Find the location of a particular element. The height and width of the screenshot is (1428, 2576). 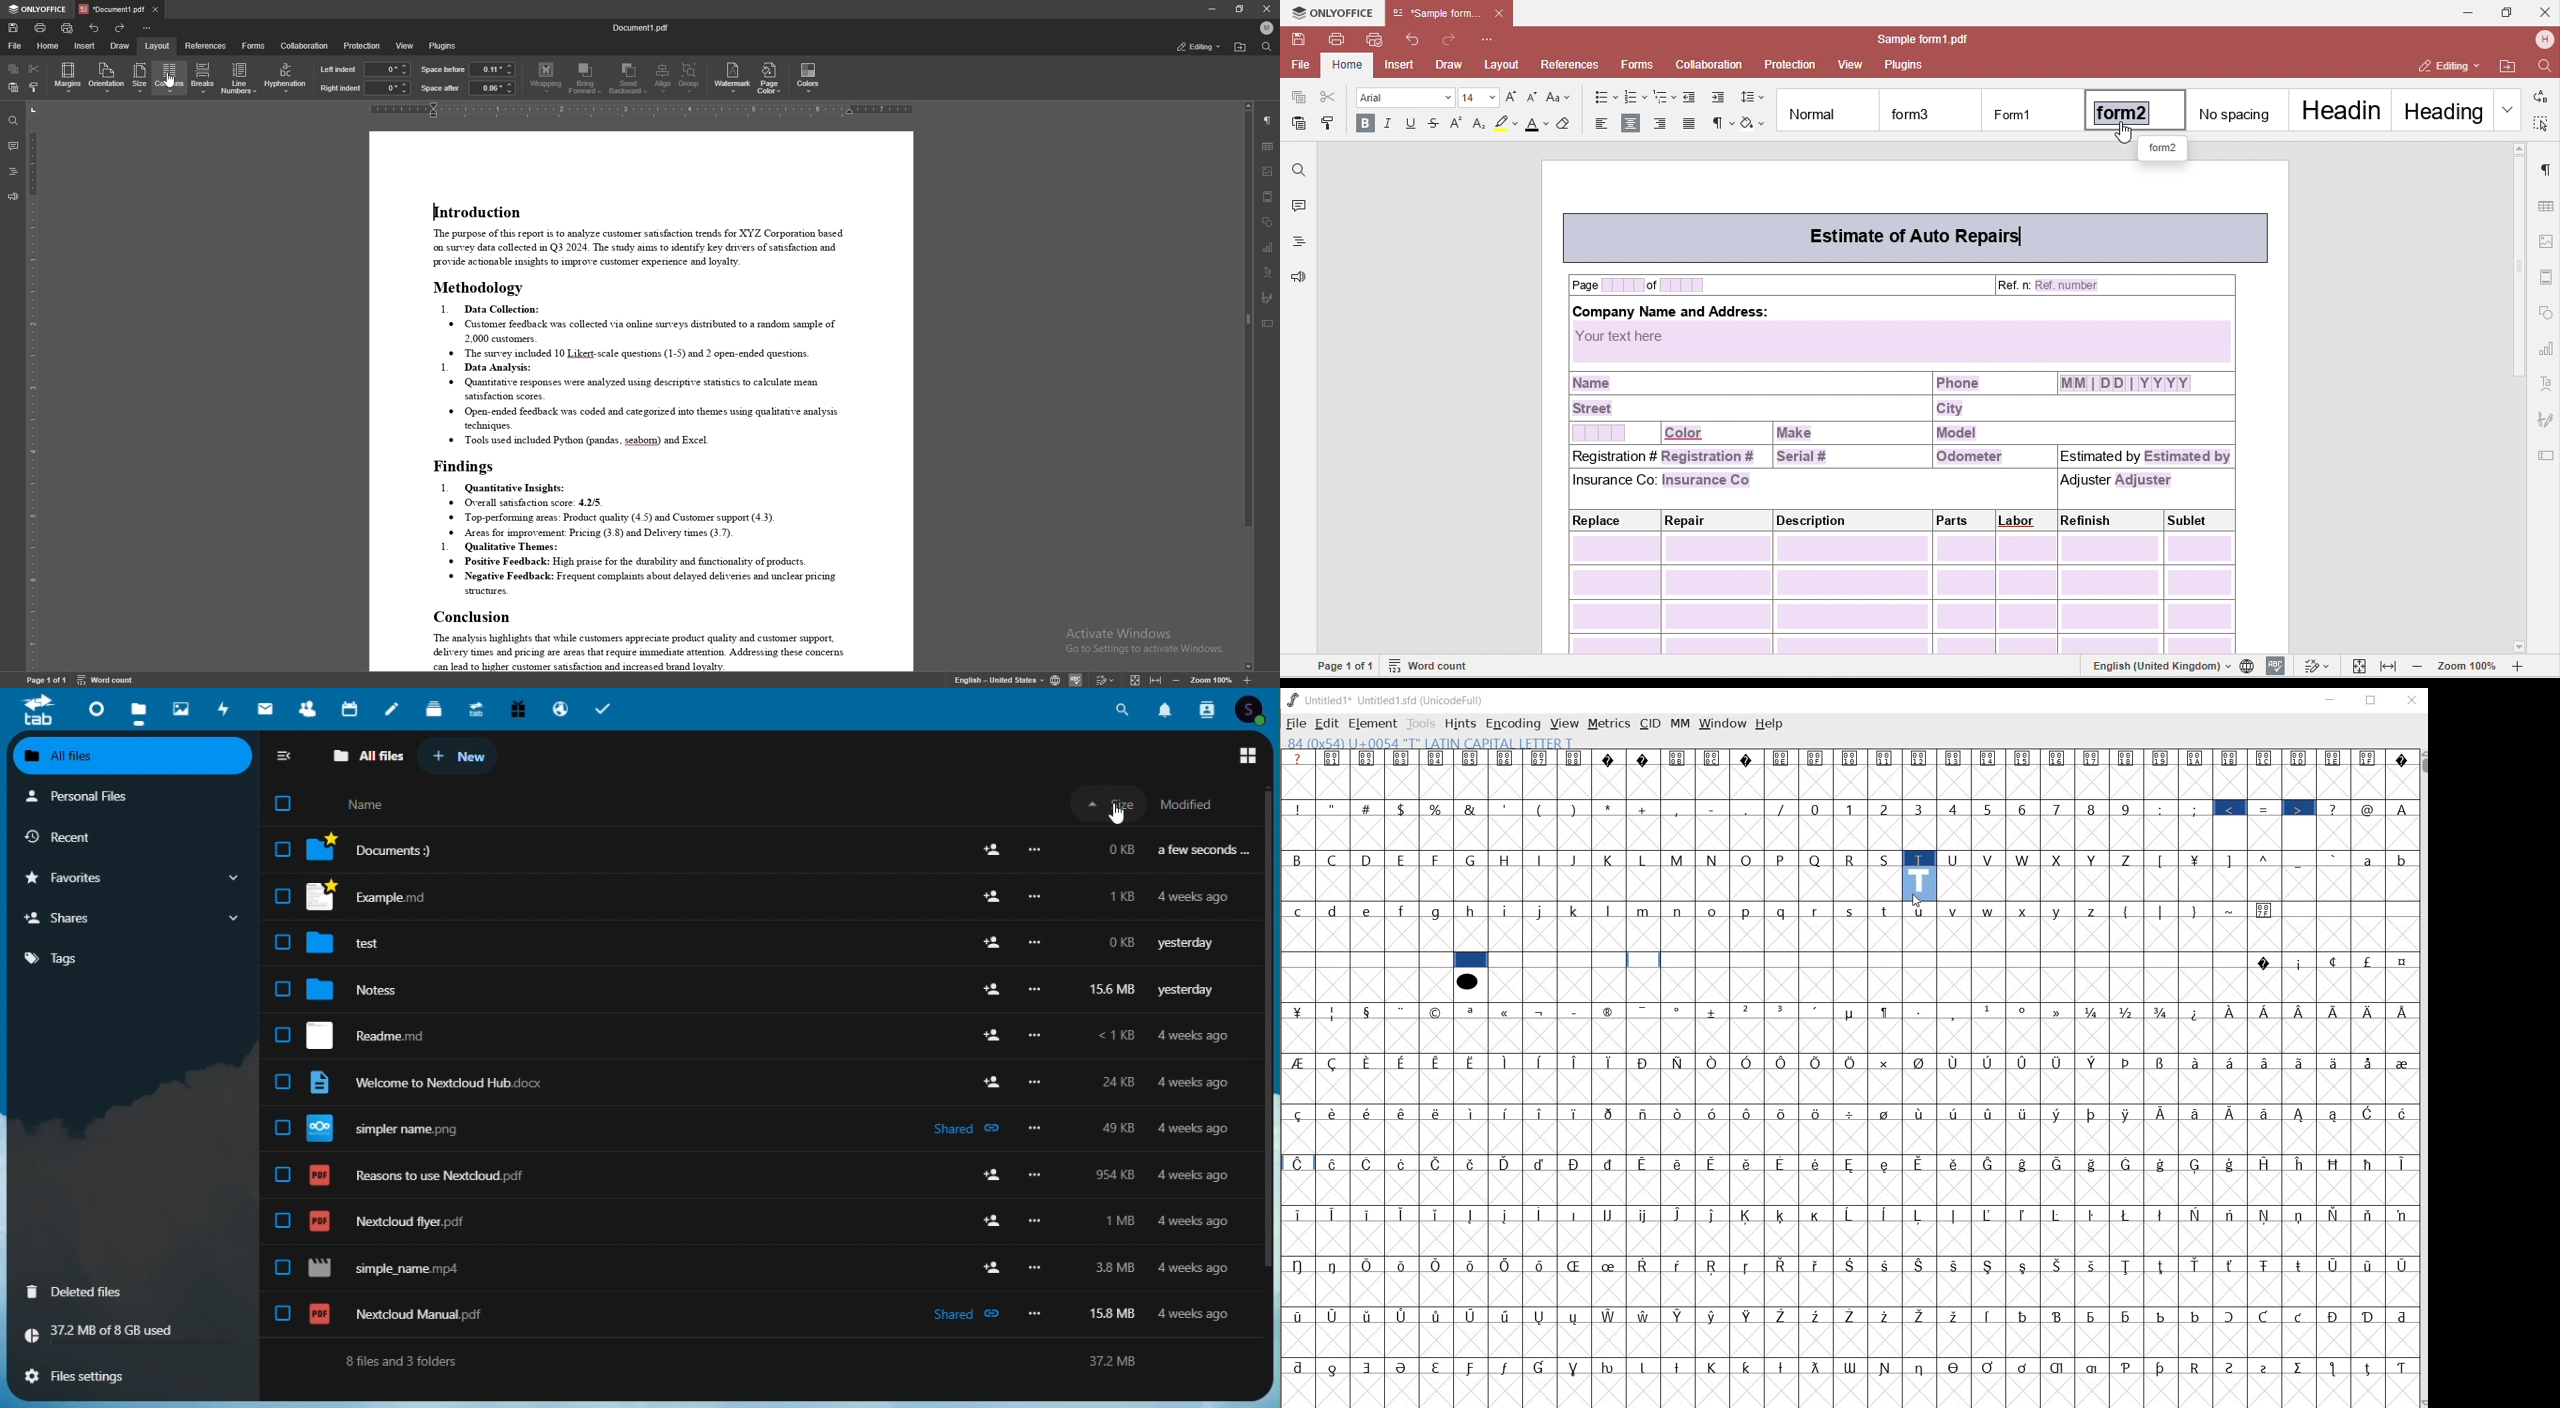

Symbol is located at coordinates (1989, 1264).